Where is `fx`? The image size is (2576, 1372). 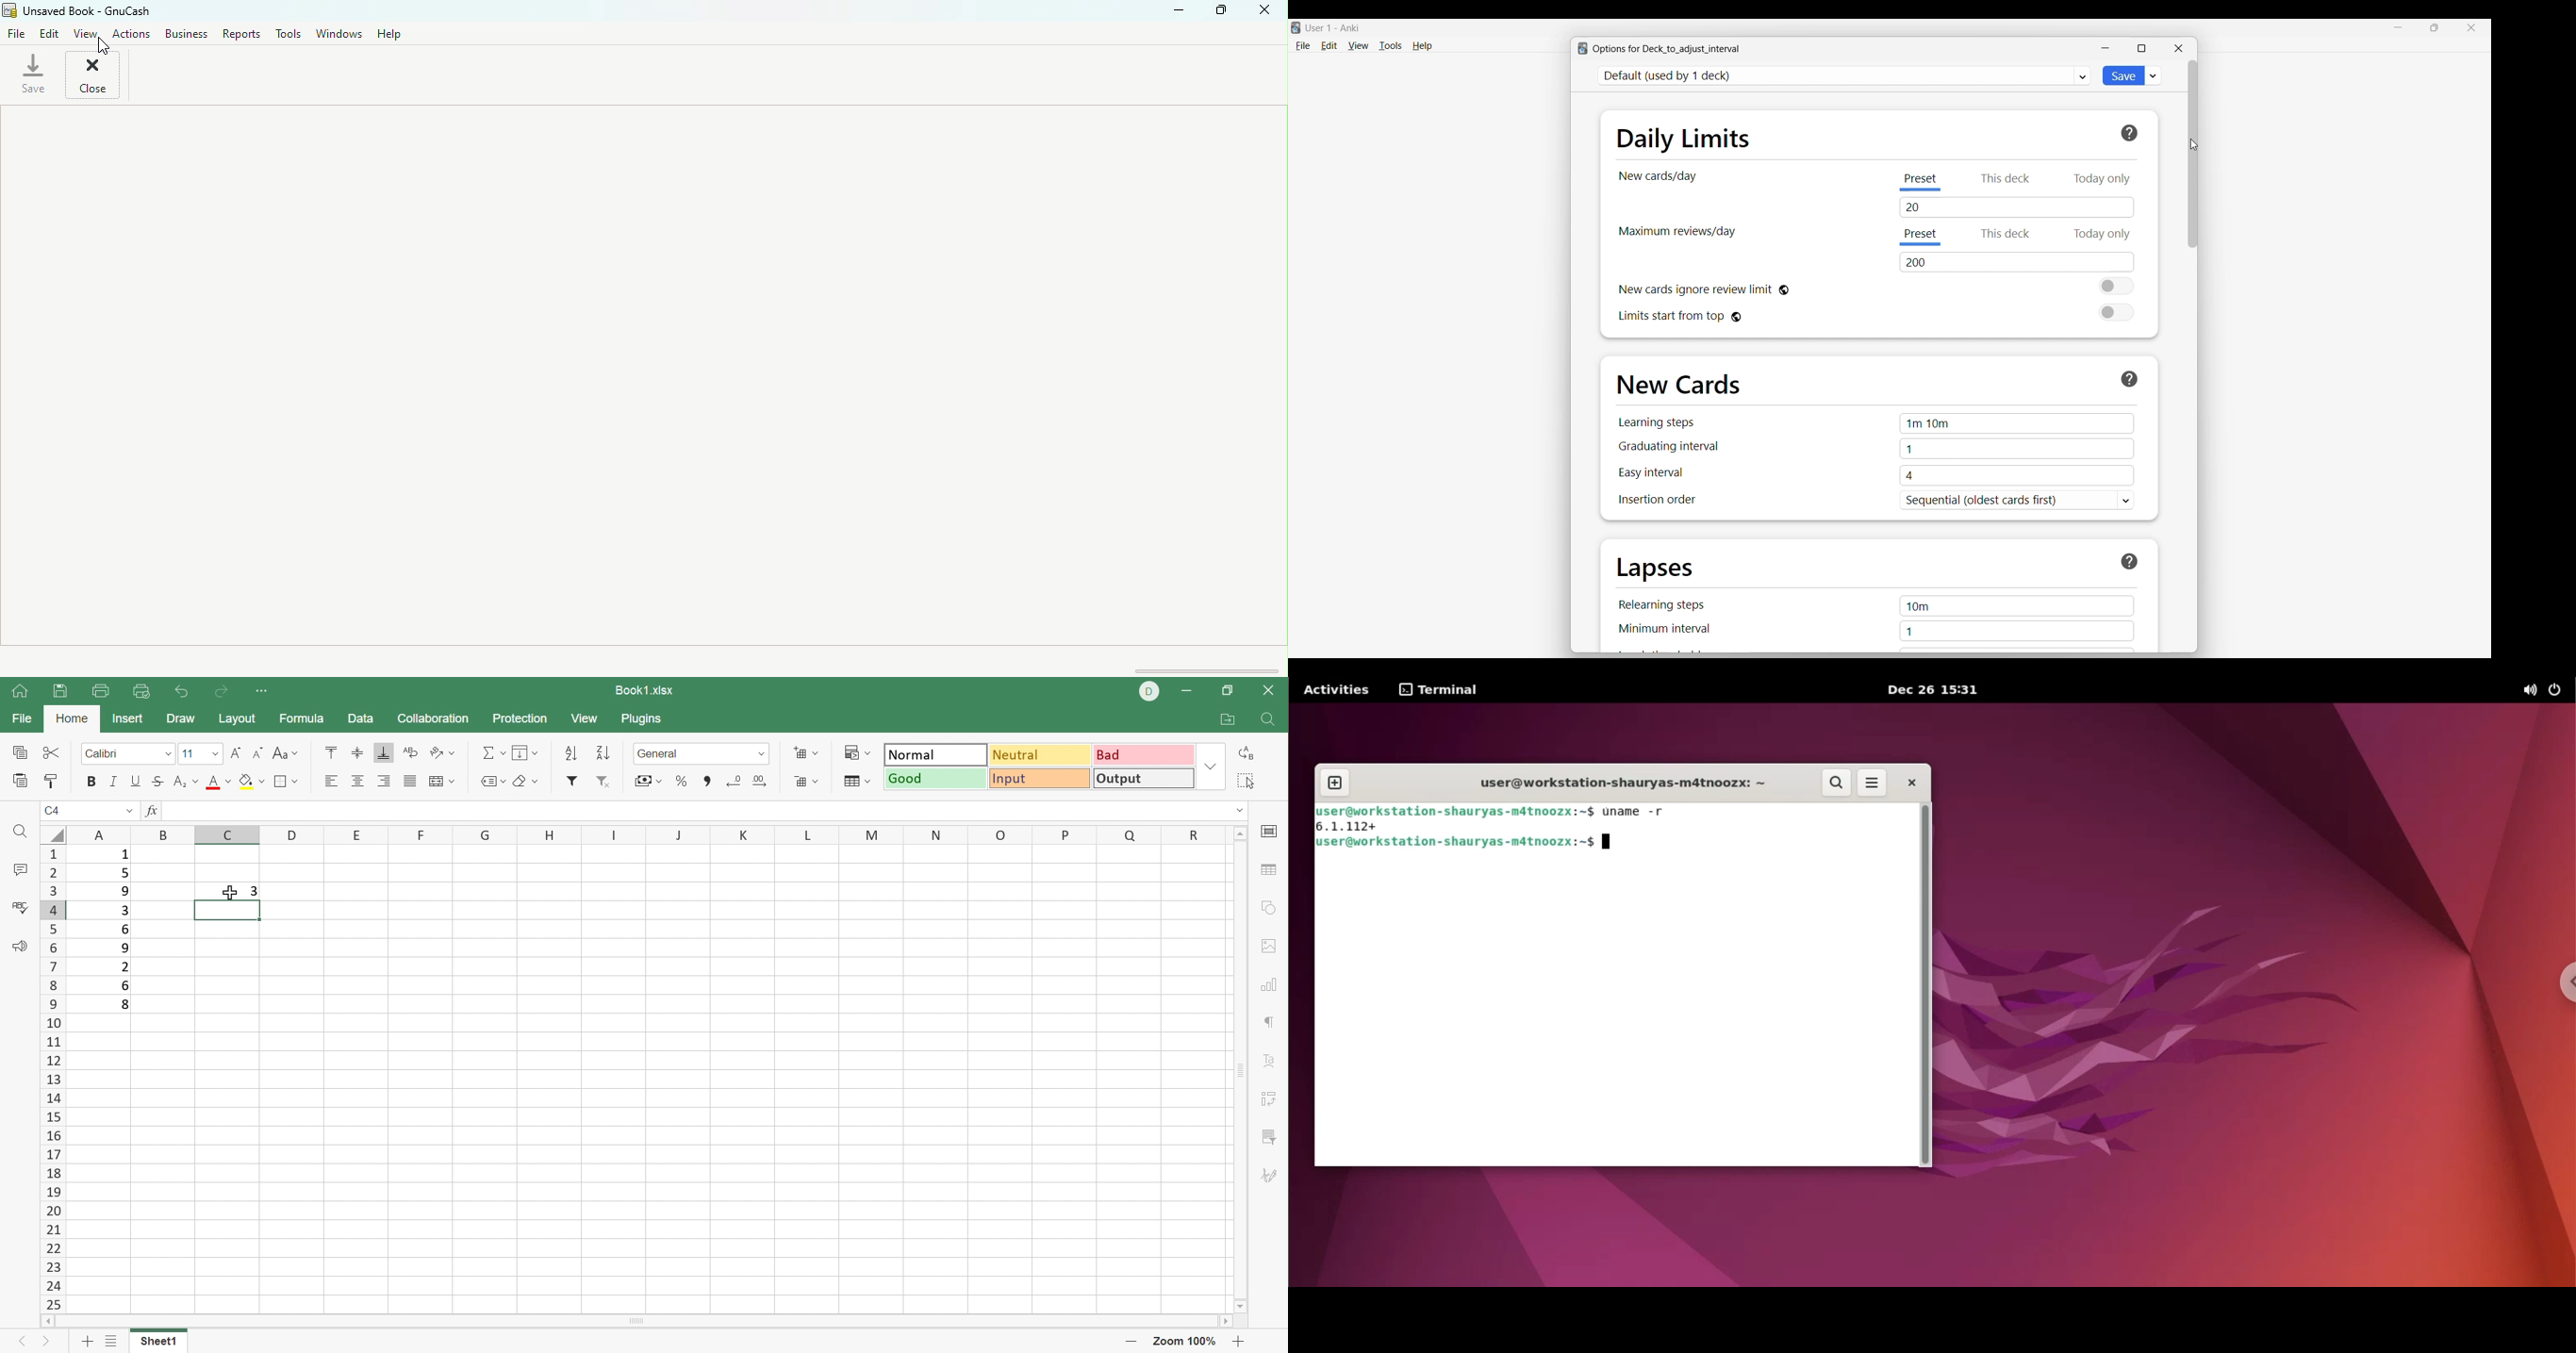
fx is located at coordinates (152, 810).